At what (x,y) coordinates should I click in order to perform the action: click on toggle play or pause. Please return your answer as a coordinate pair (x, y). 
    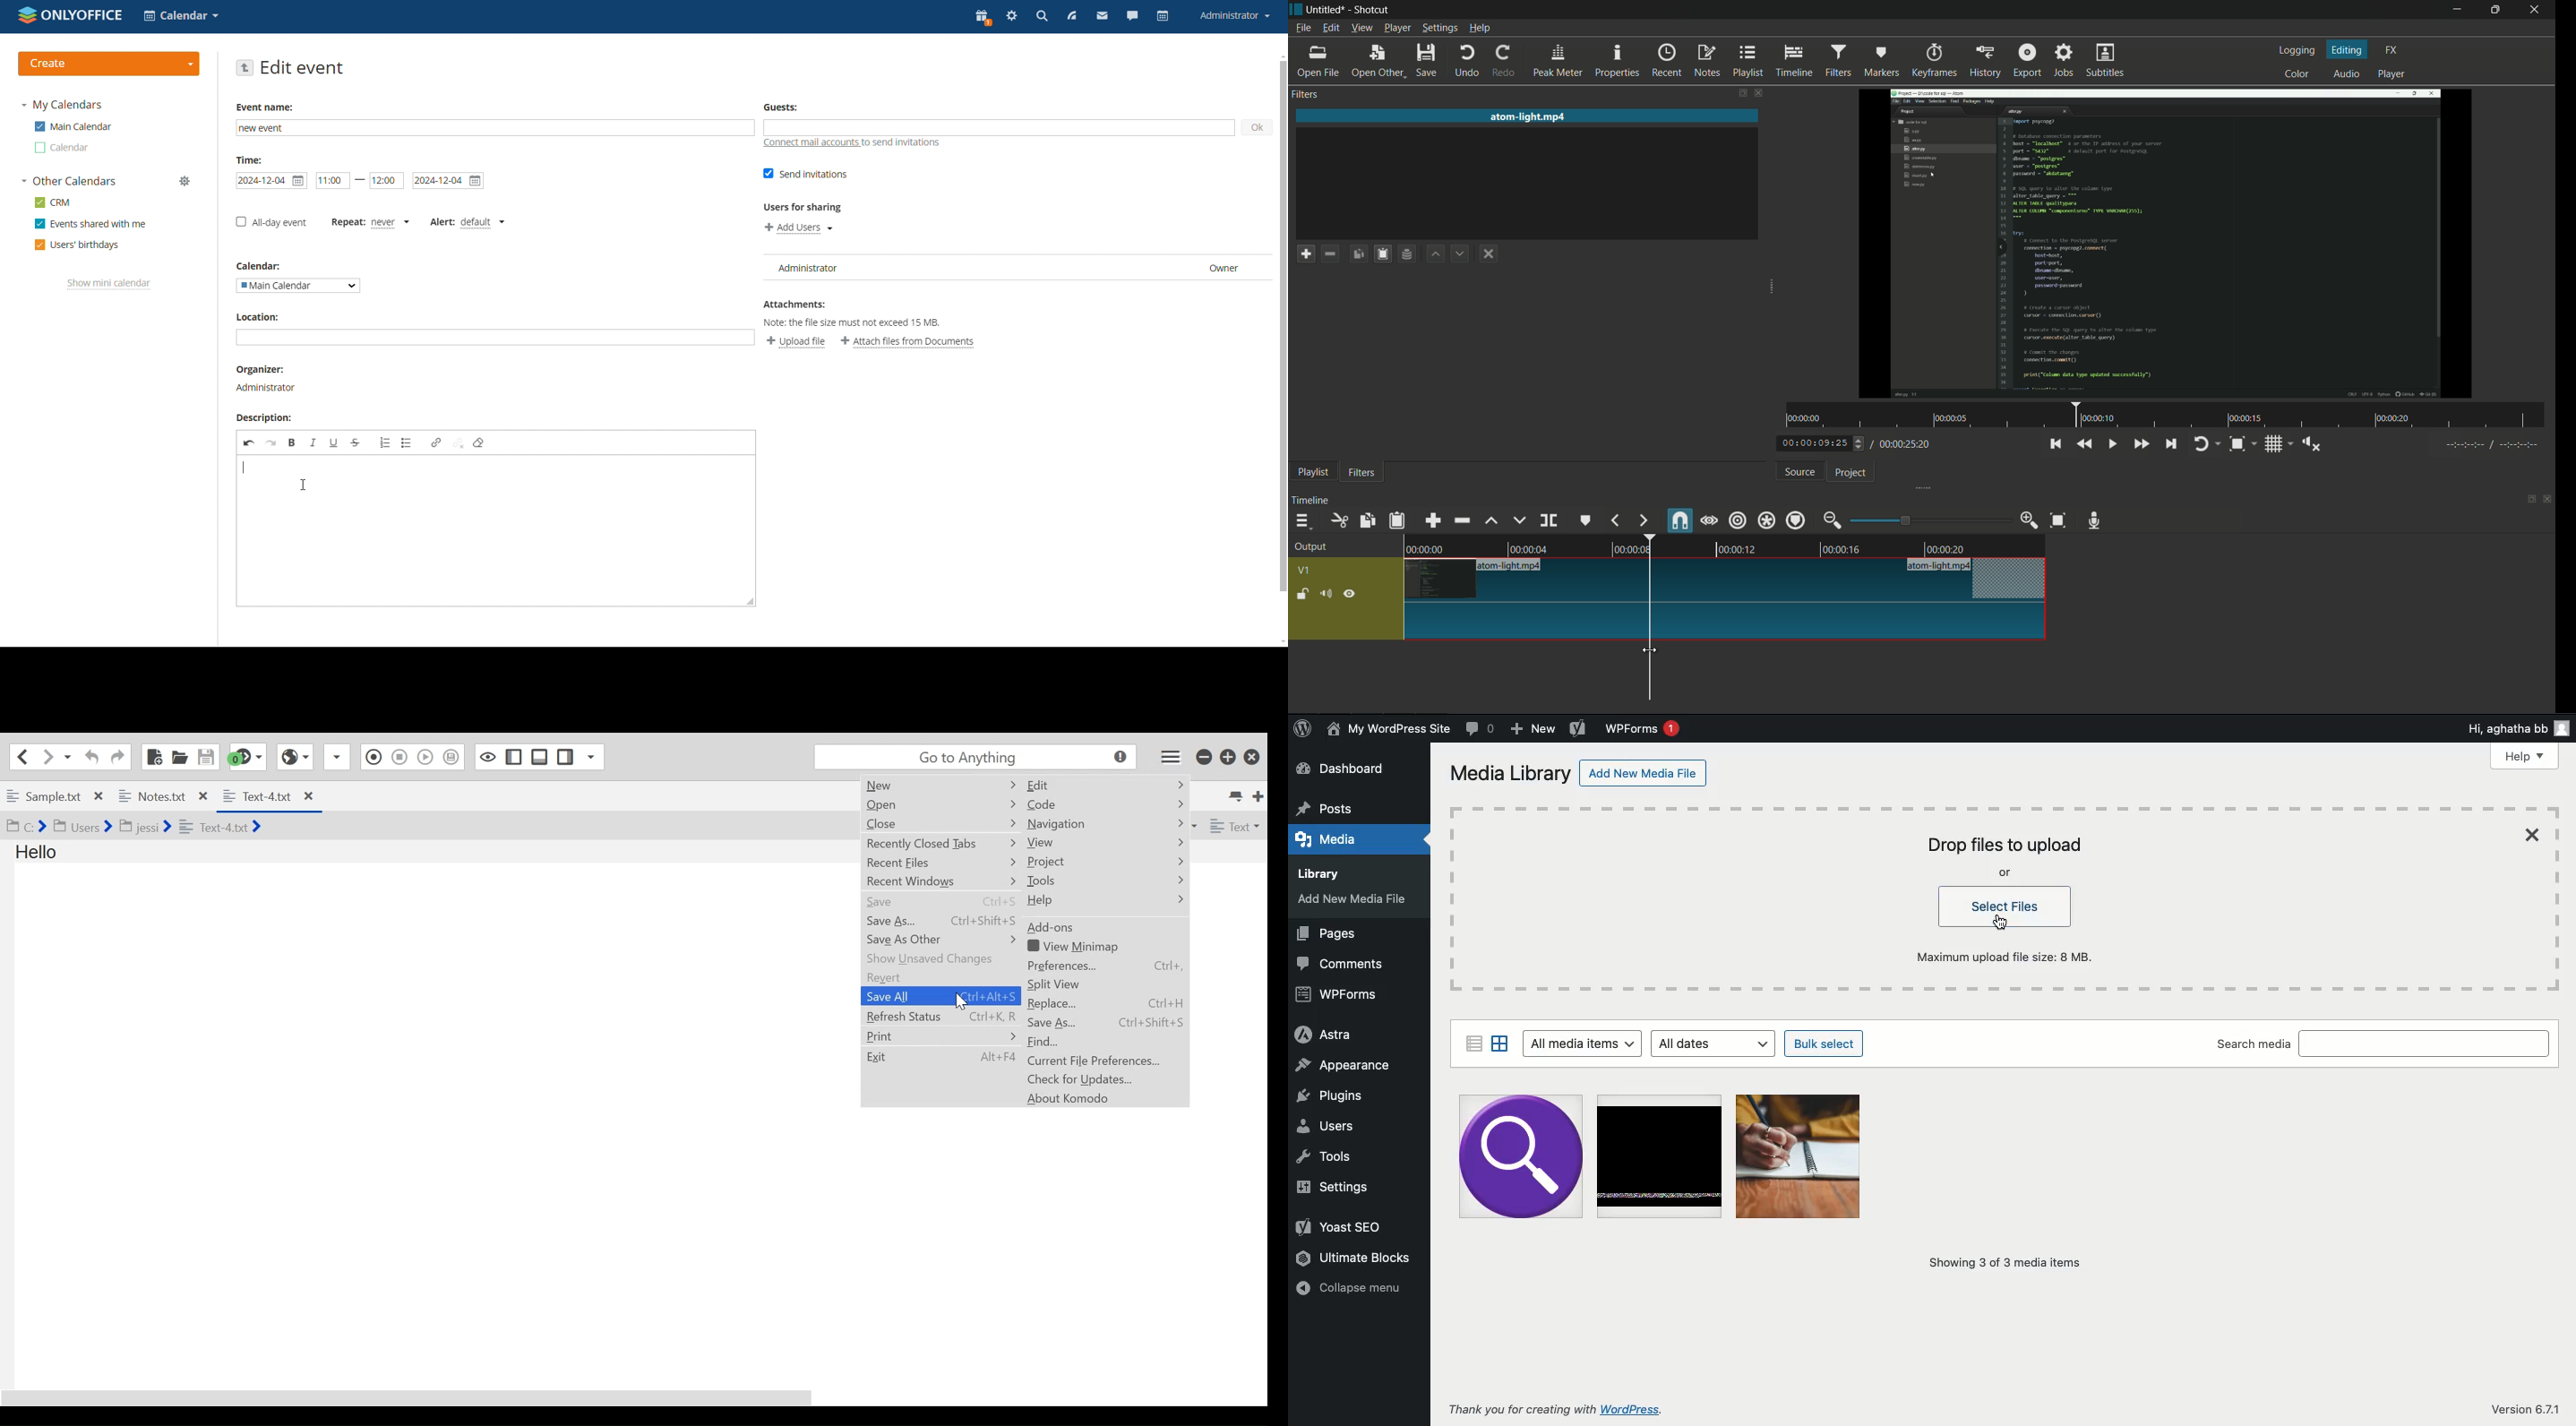
    Looking at the image, I should click on (2111, 442).